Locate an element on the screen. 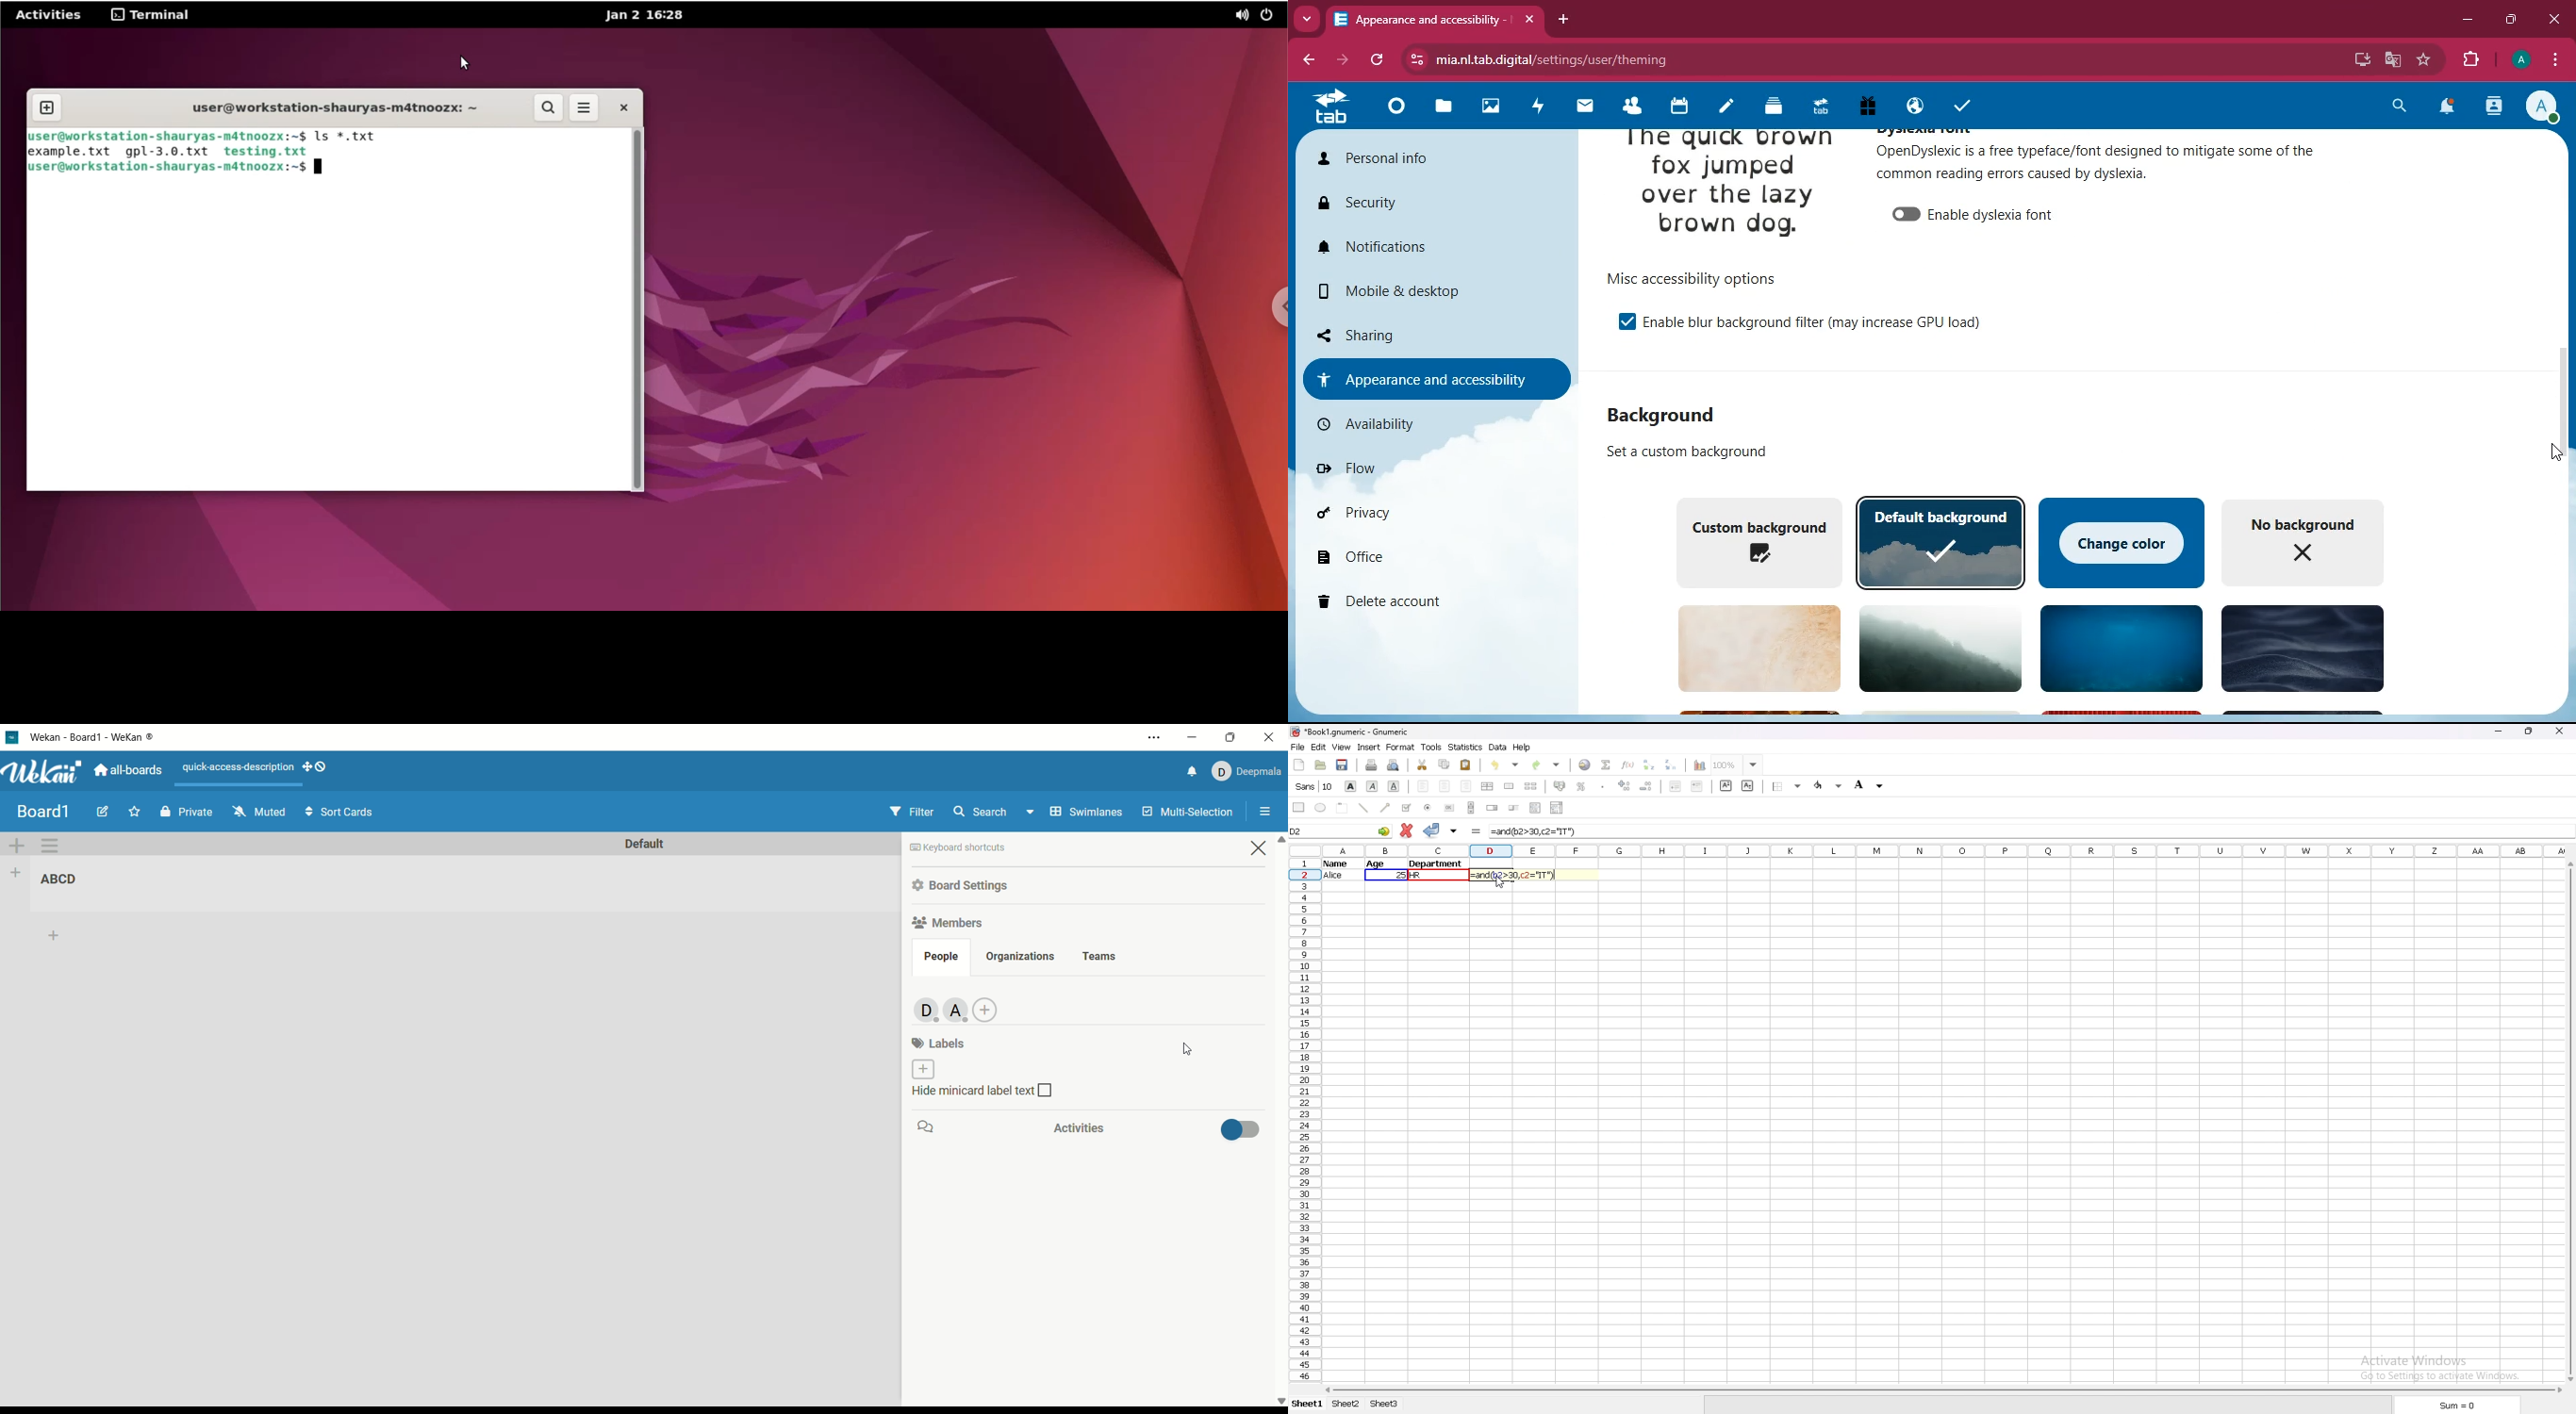  new member added is located at coordinates (957, 1010).